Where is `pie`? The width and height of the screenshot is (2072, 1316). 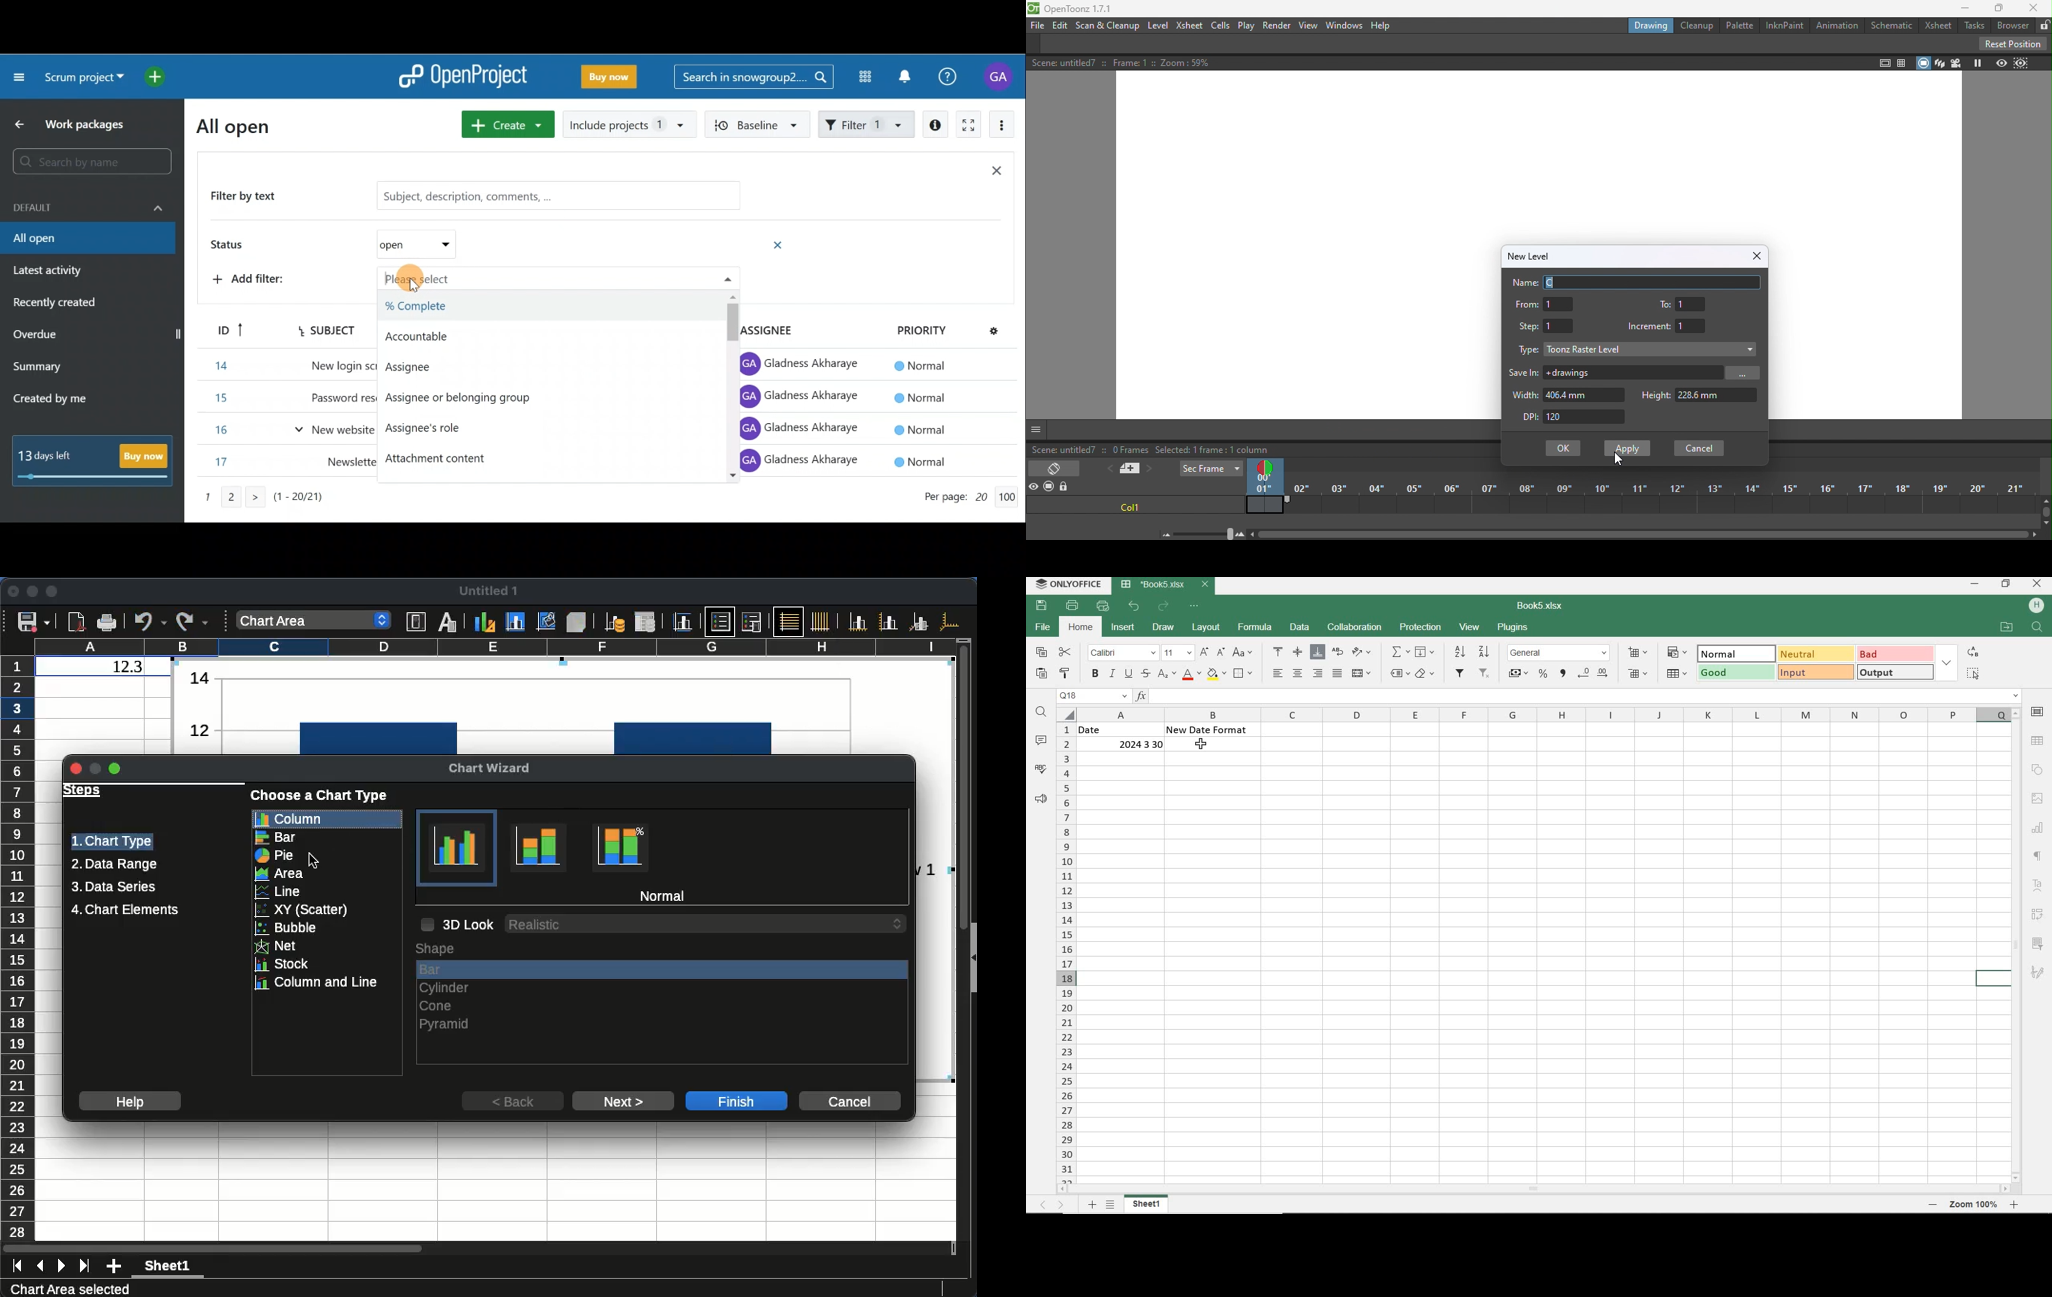
pie is located at coordinates (328, 856).